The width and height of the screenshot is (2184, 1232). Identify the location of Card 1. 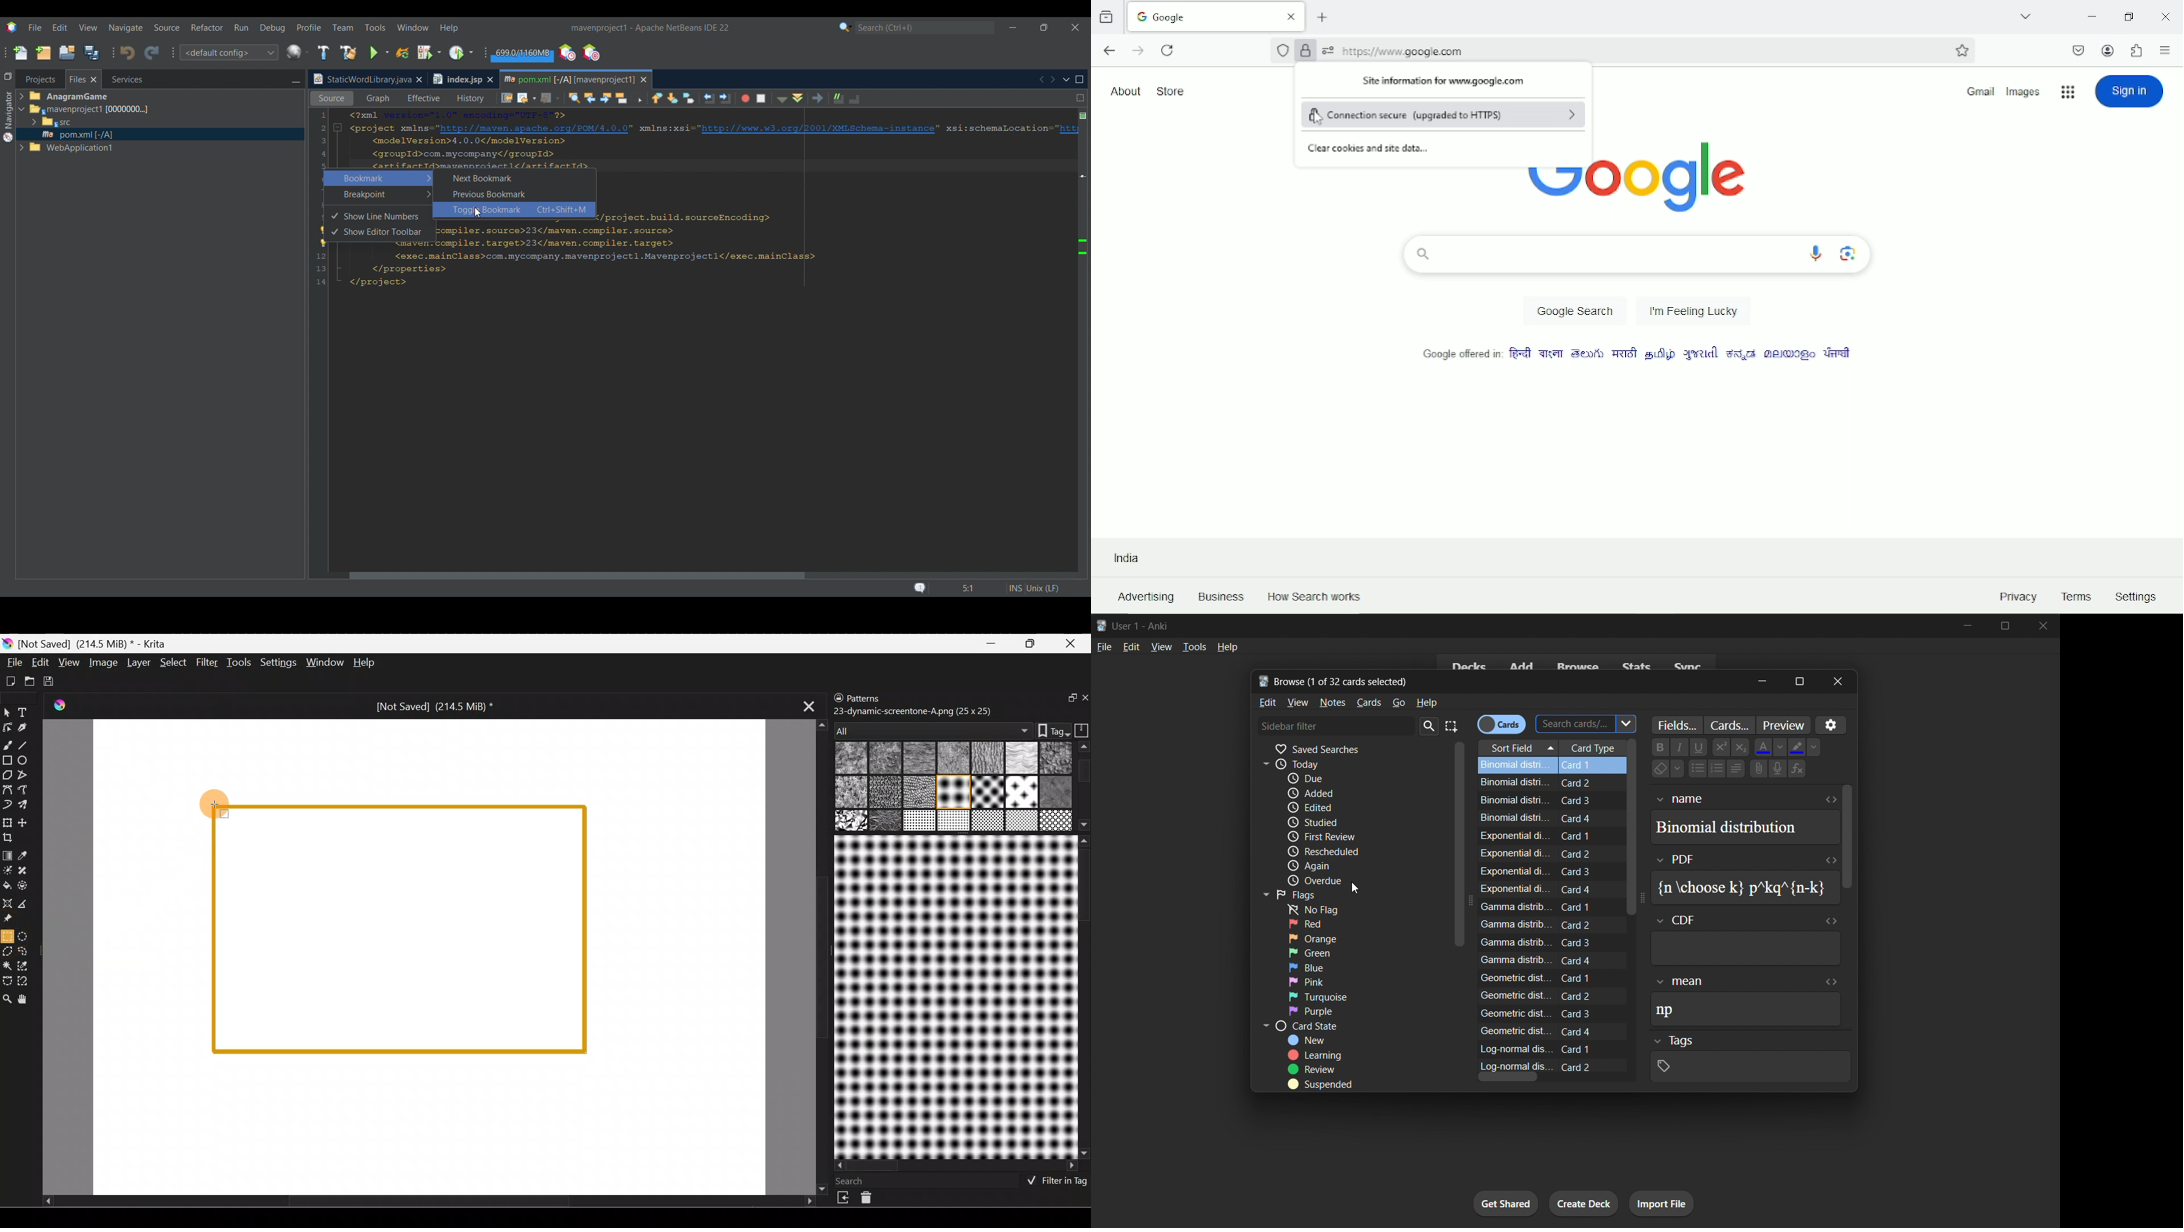
(1584, 1050).